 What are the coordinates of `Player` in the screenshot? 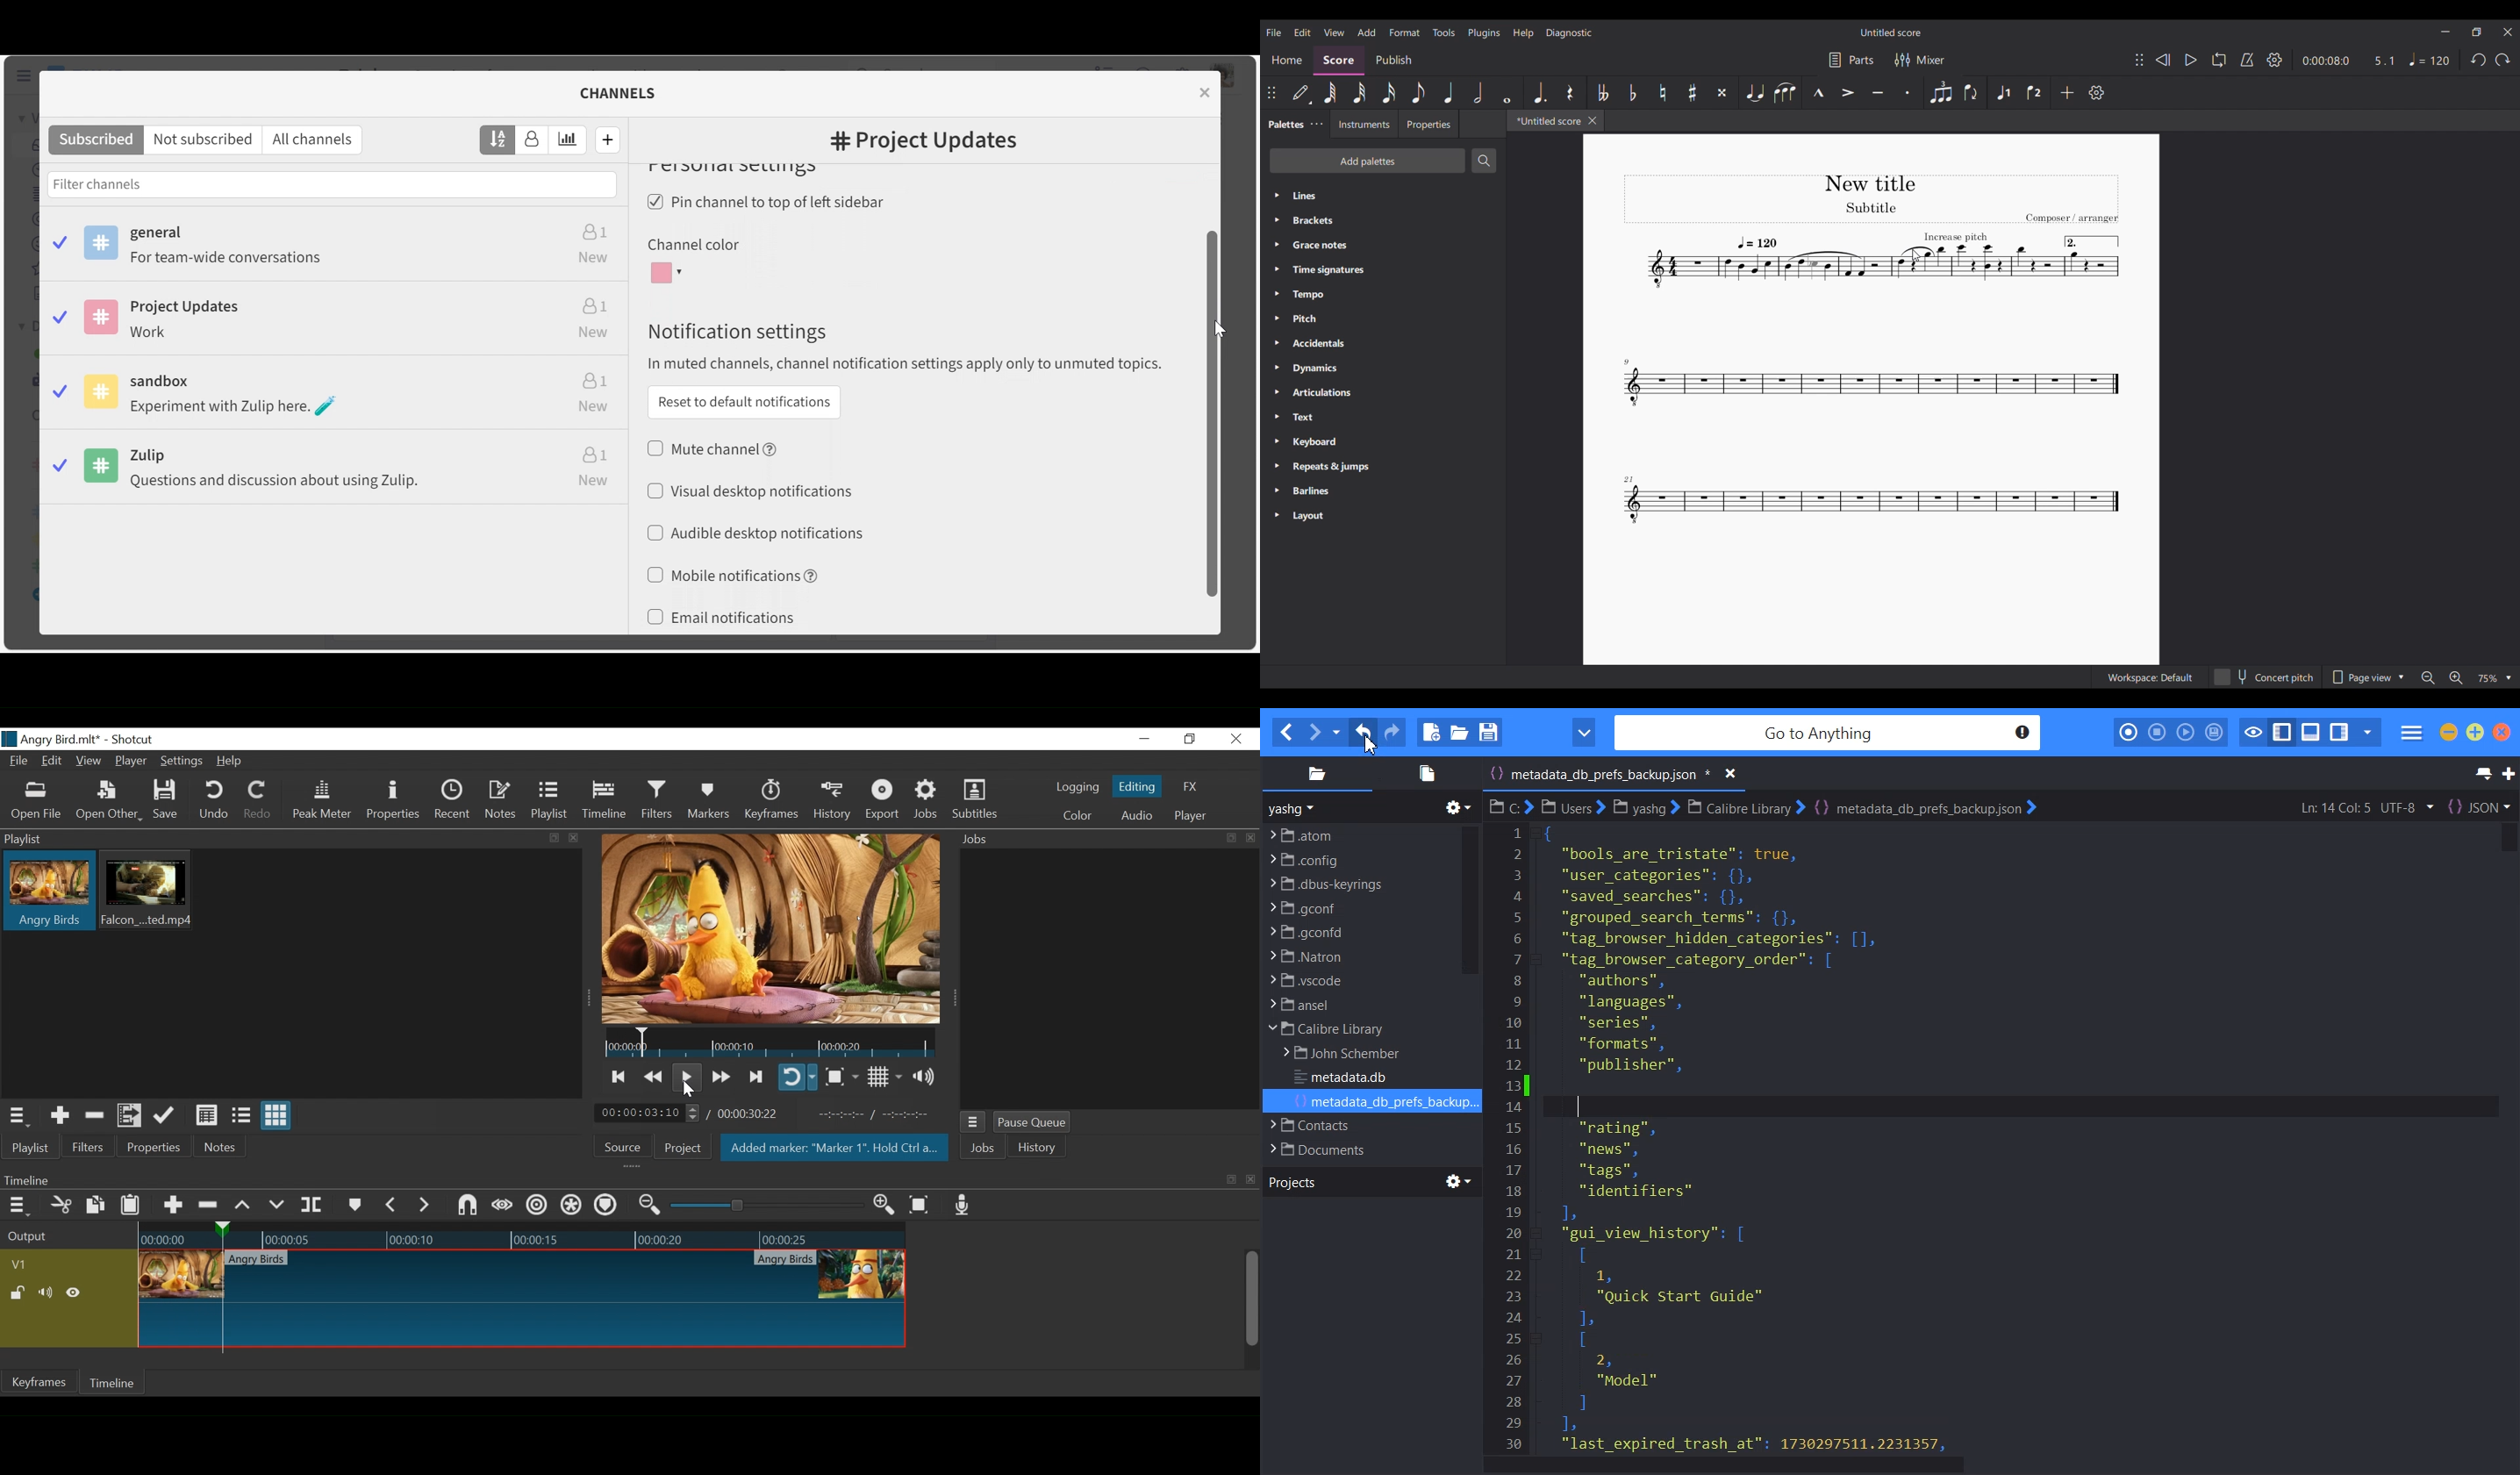 It's located at (1191, 814).